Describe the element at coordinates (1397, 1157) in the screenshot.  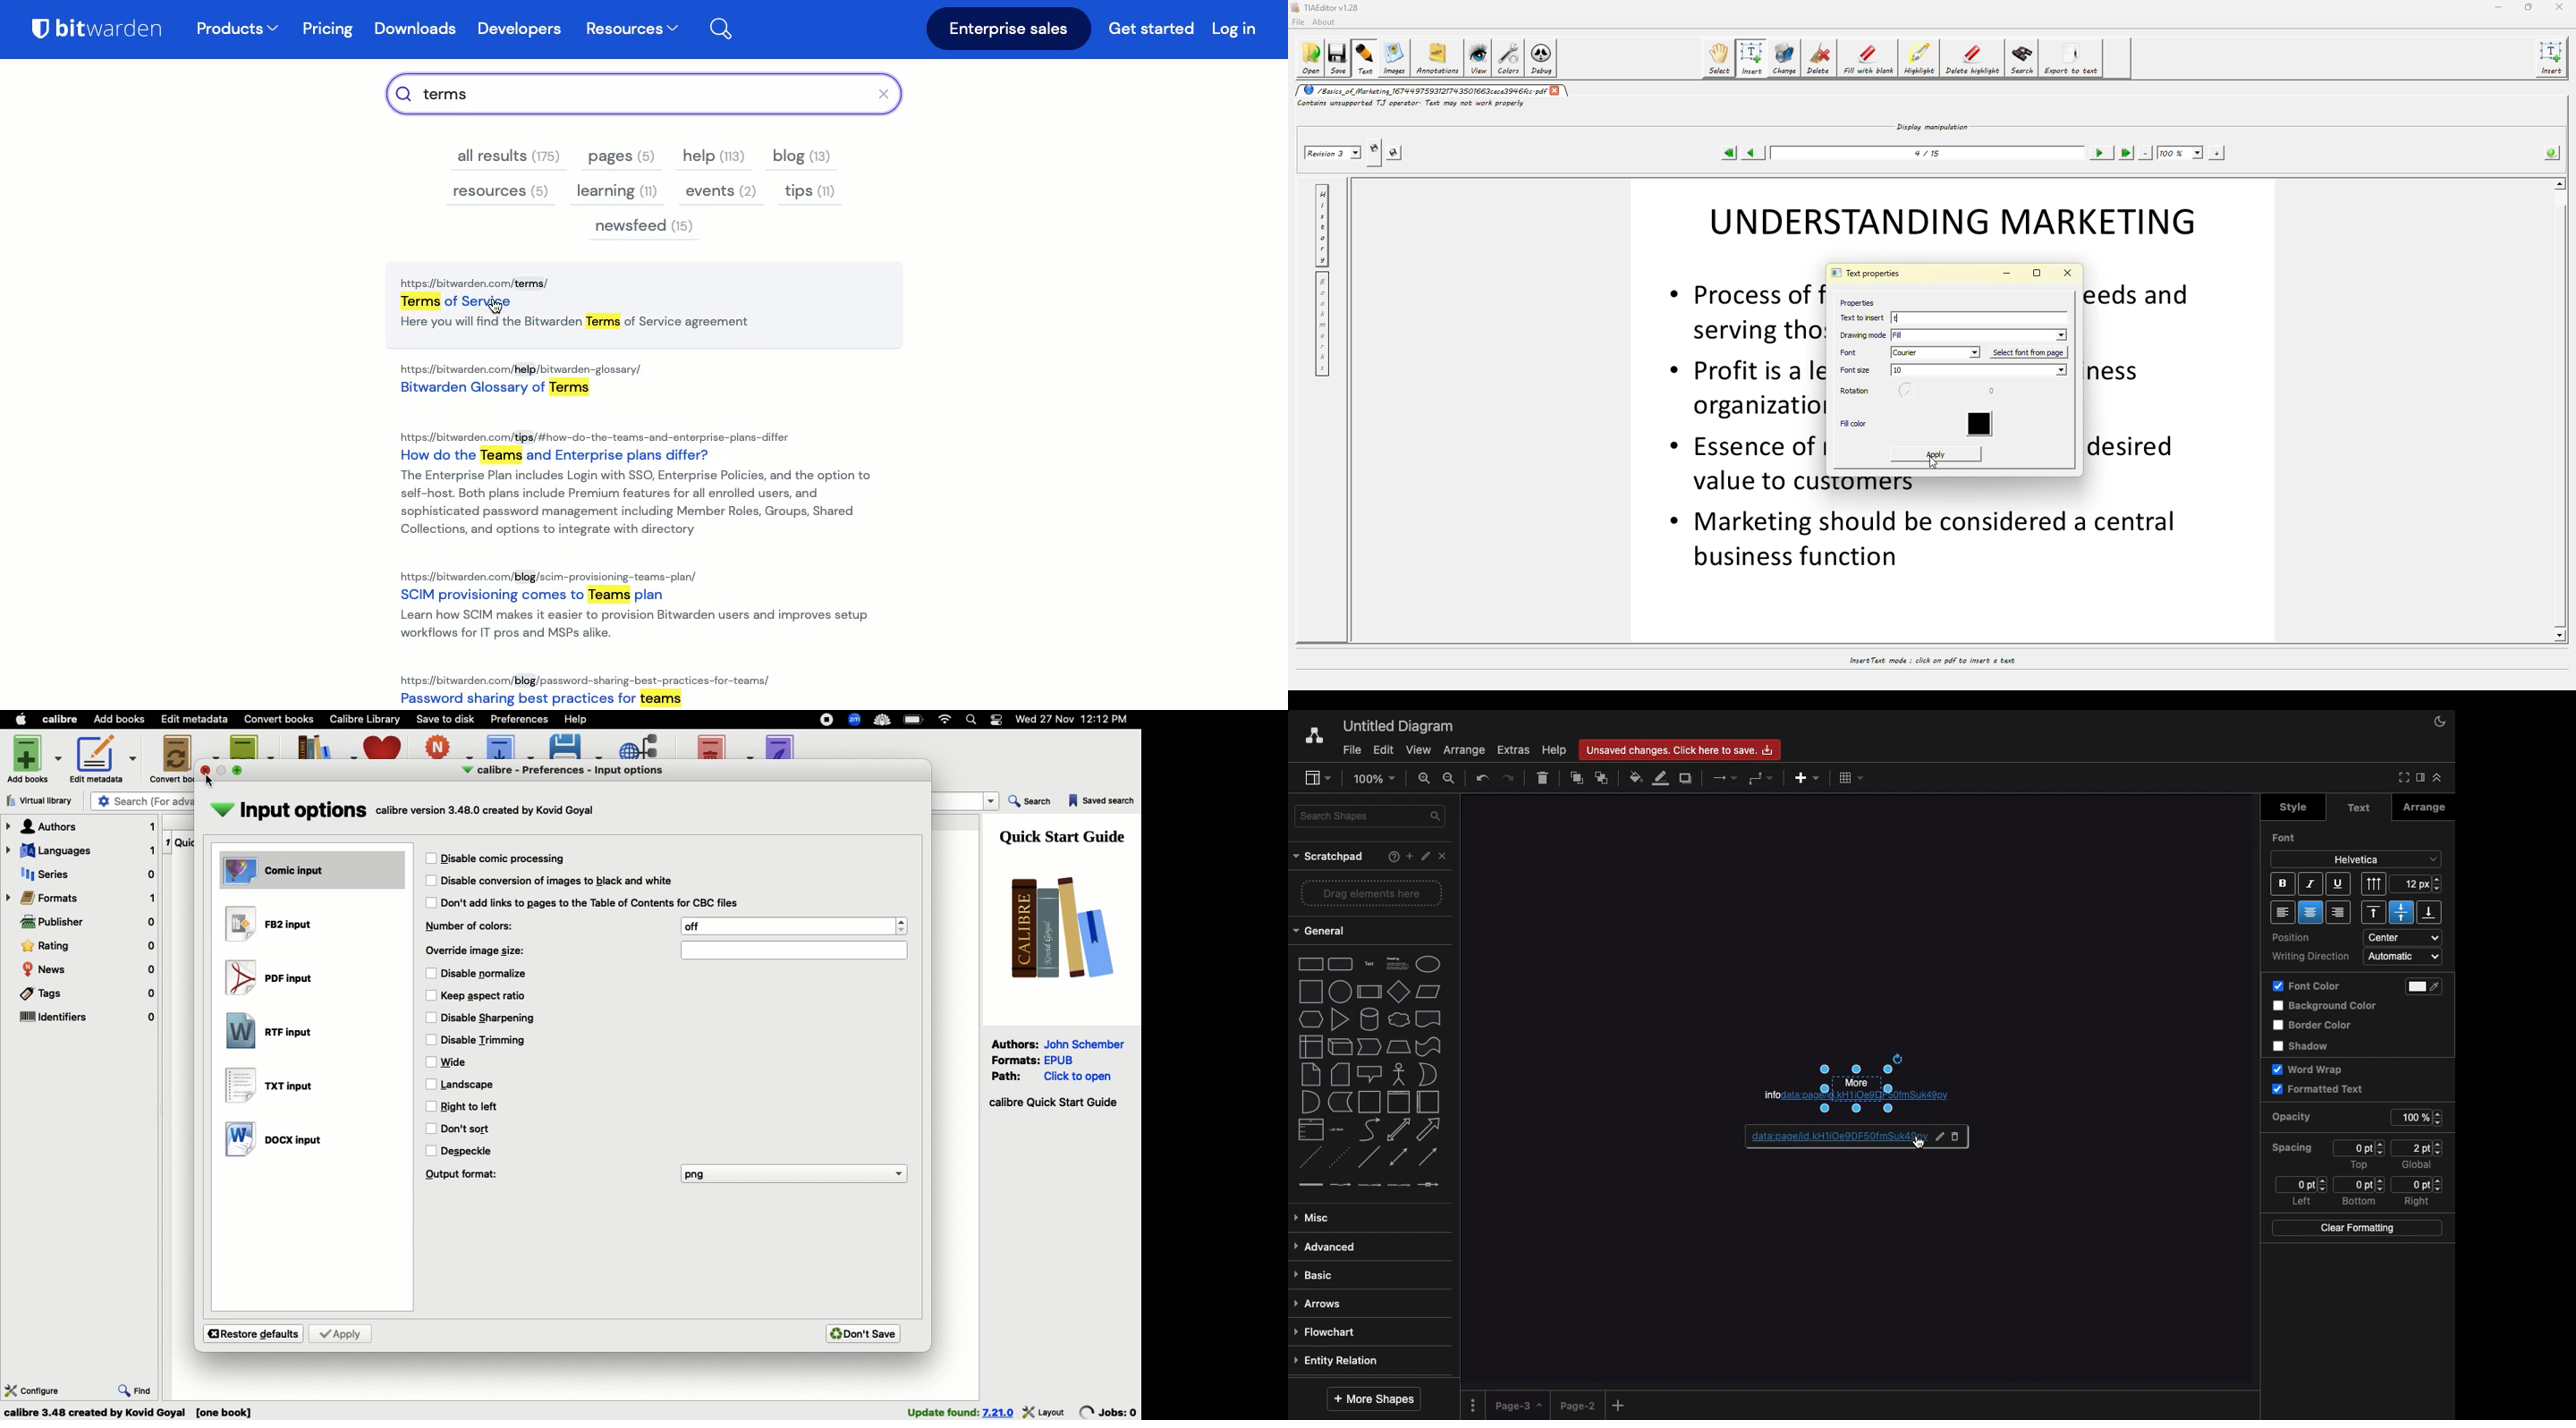
I see `bidirectional connector ` at that location.